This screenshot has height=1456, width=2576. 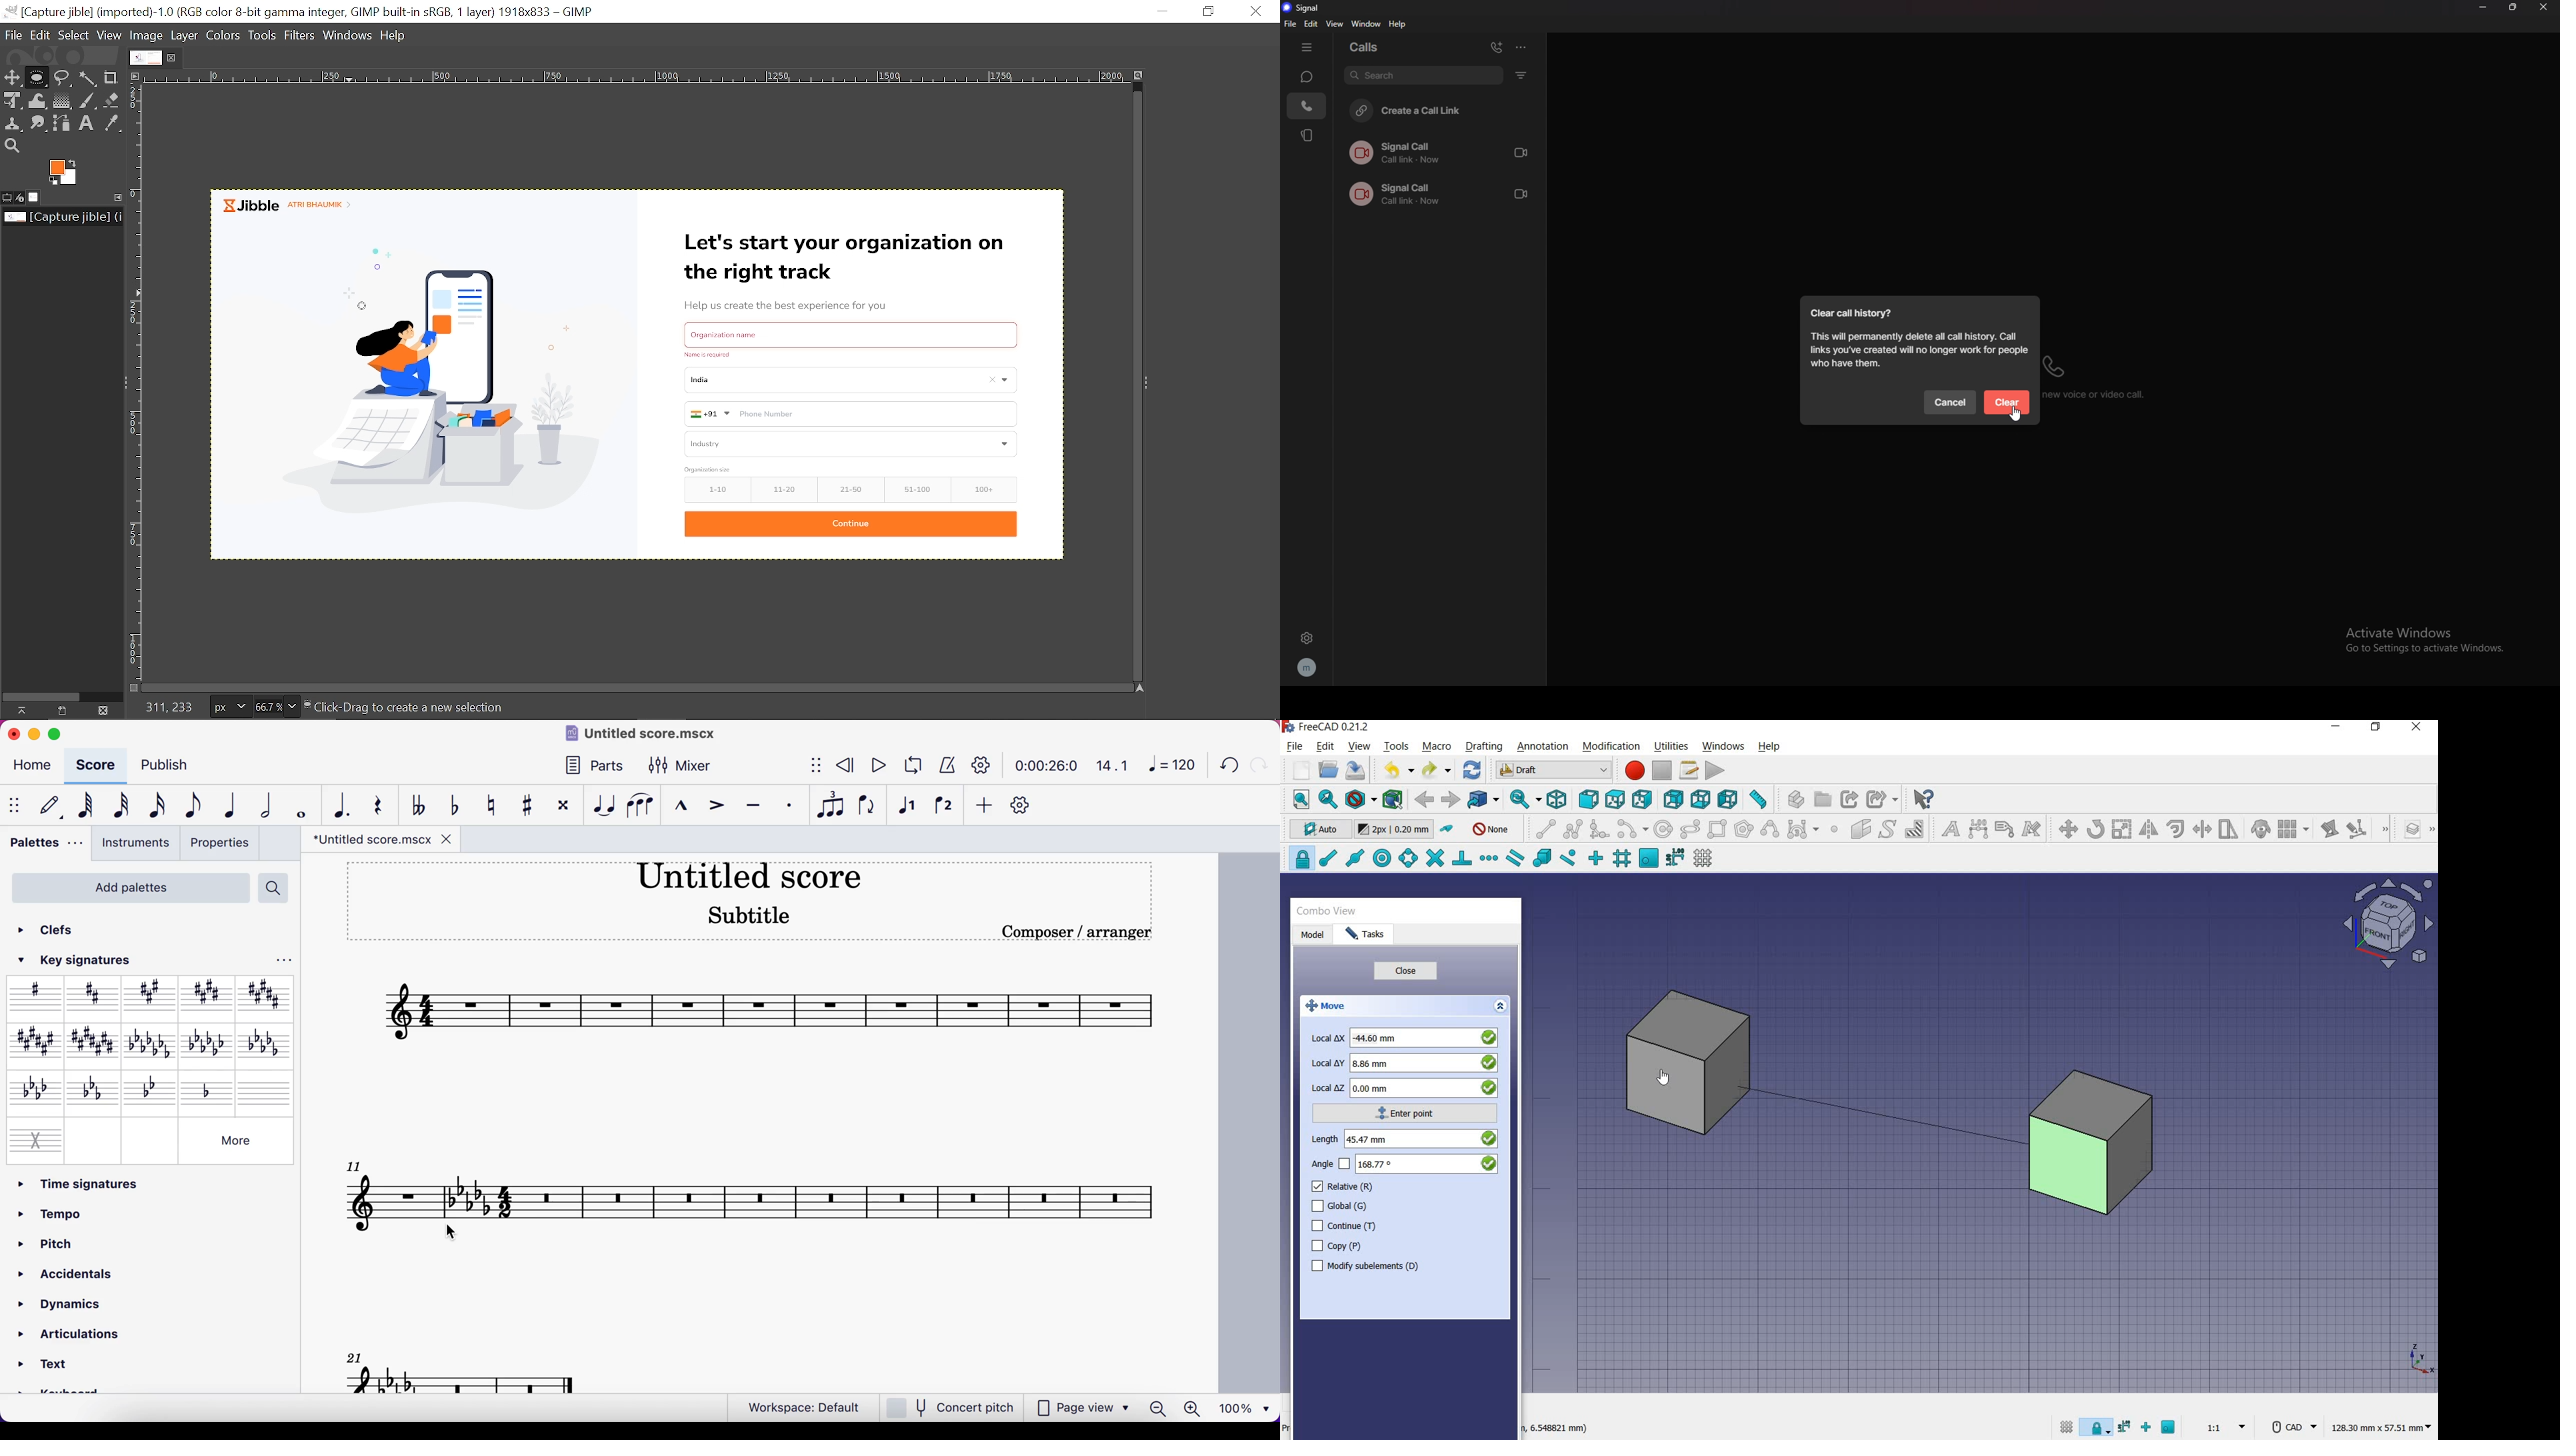 I want to click on Color picker tool, so click(x=111, y=124).